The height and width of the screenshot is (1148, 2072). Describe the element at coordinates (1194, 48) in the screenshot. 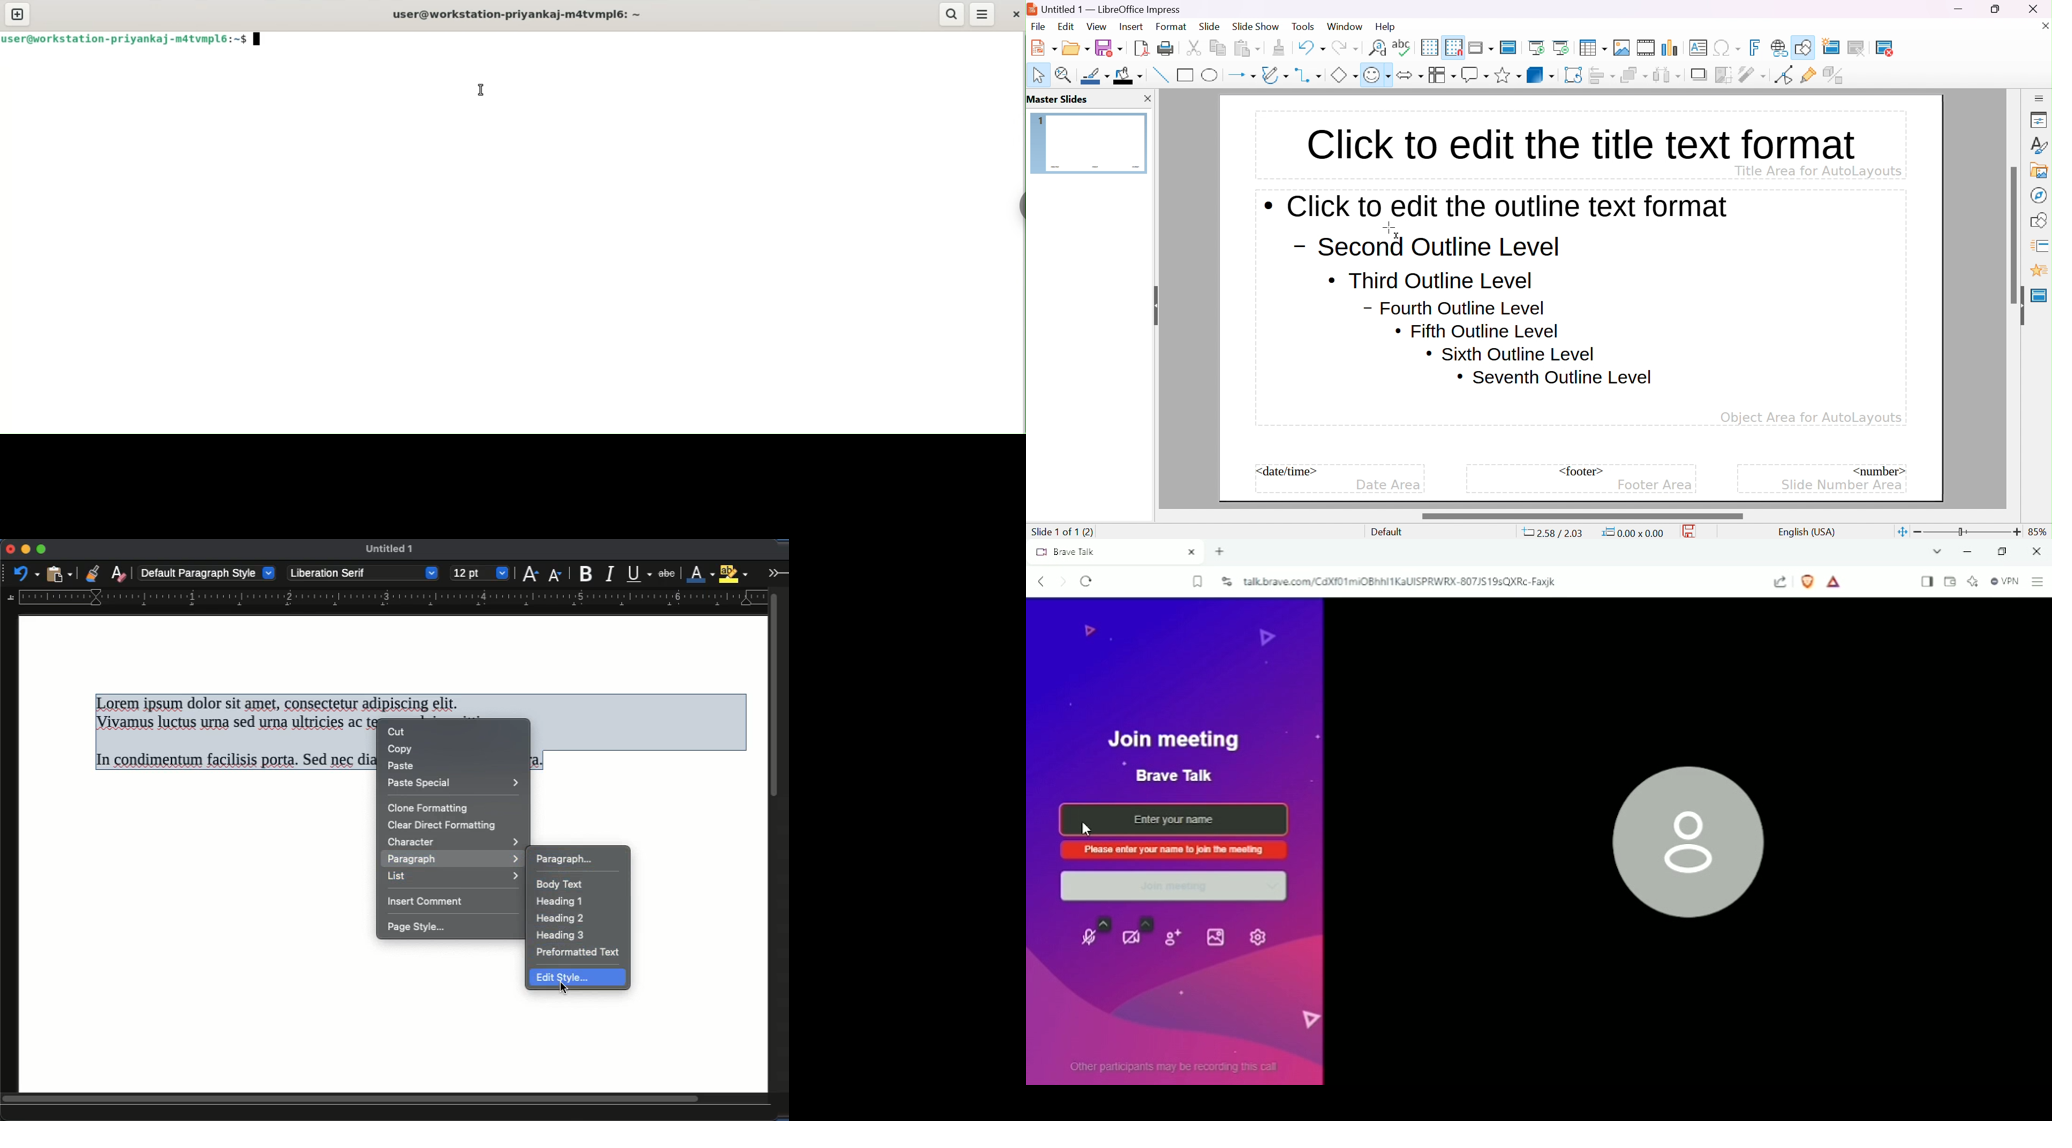

I see `cut` at that location.